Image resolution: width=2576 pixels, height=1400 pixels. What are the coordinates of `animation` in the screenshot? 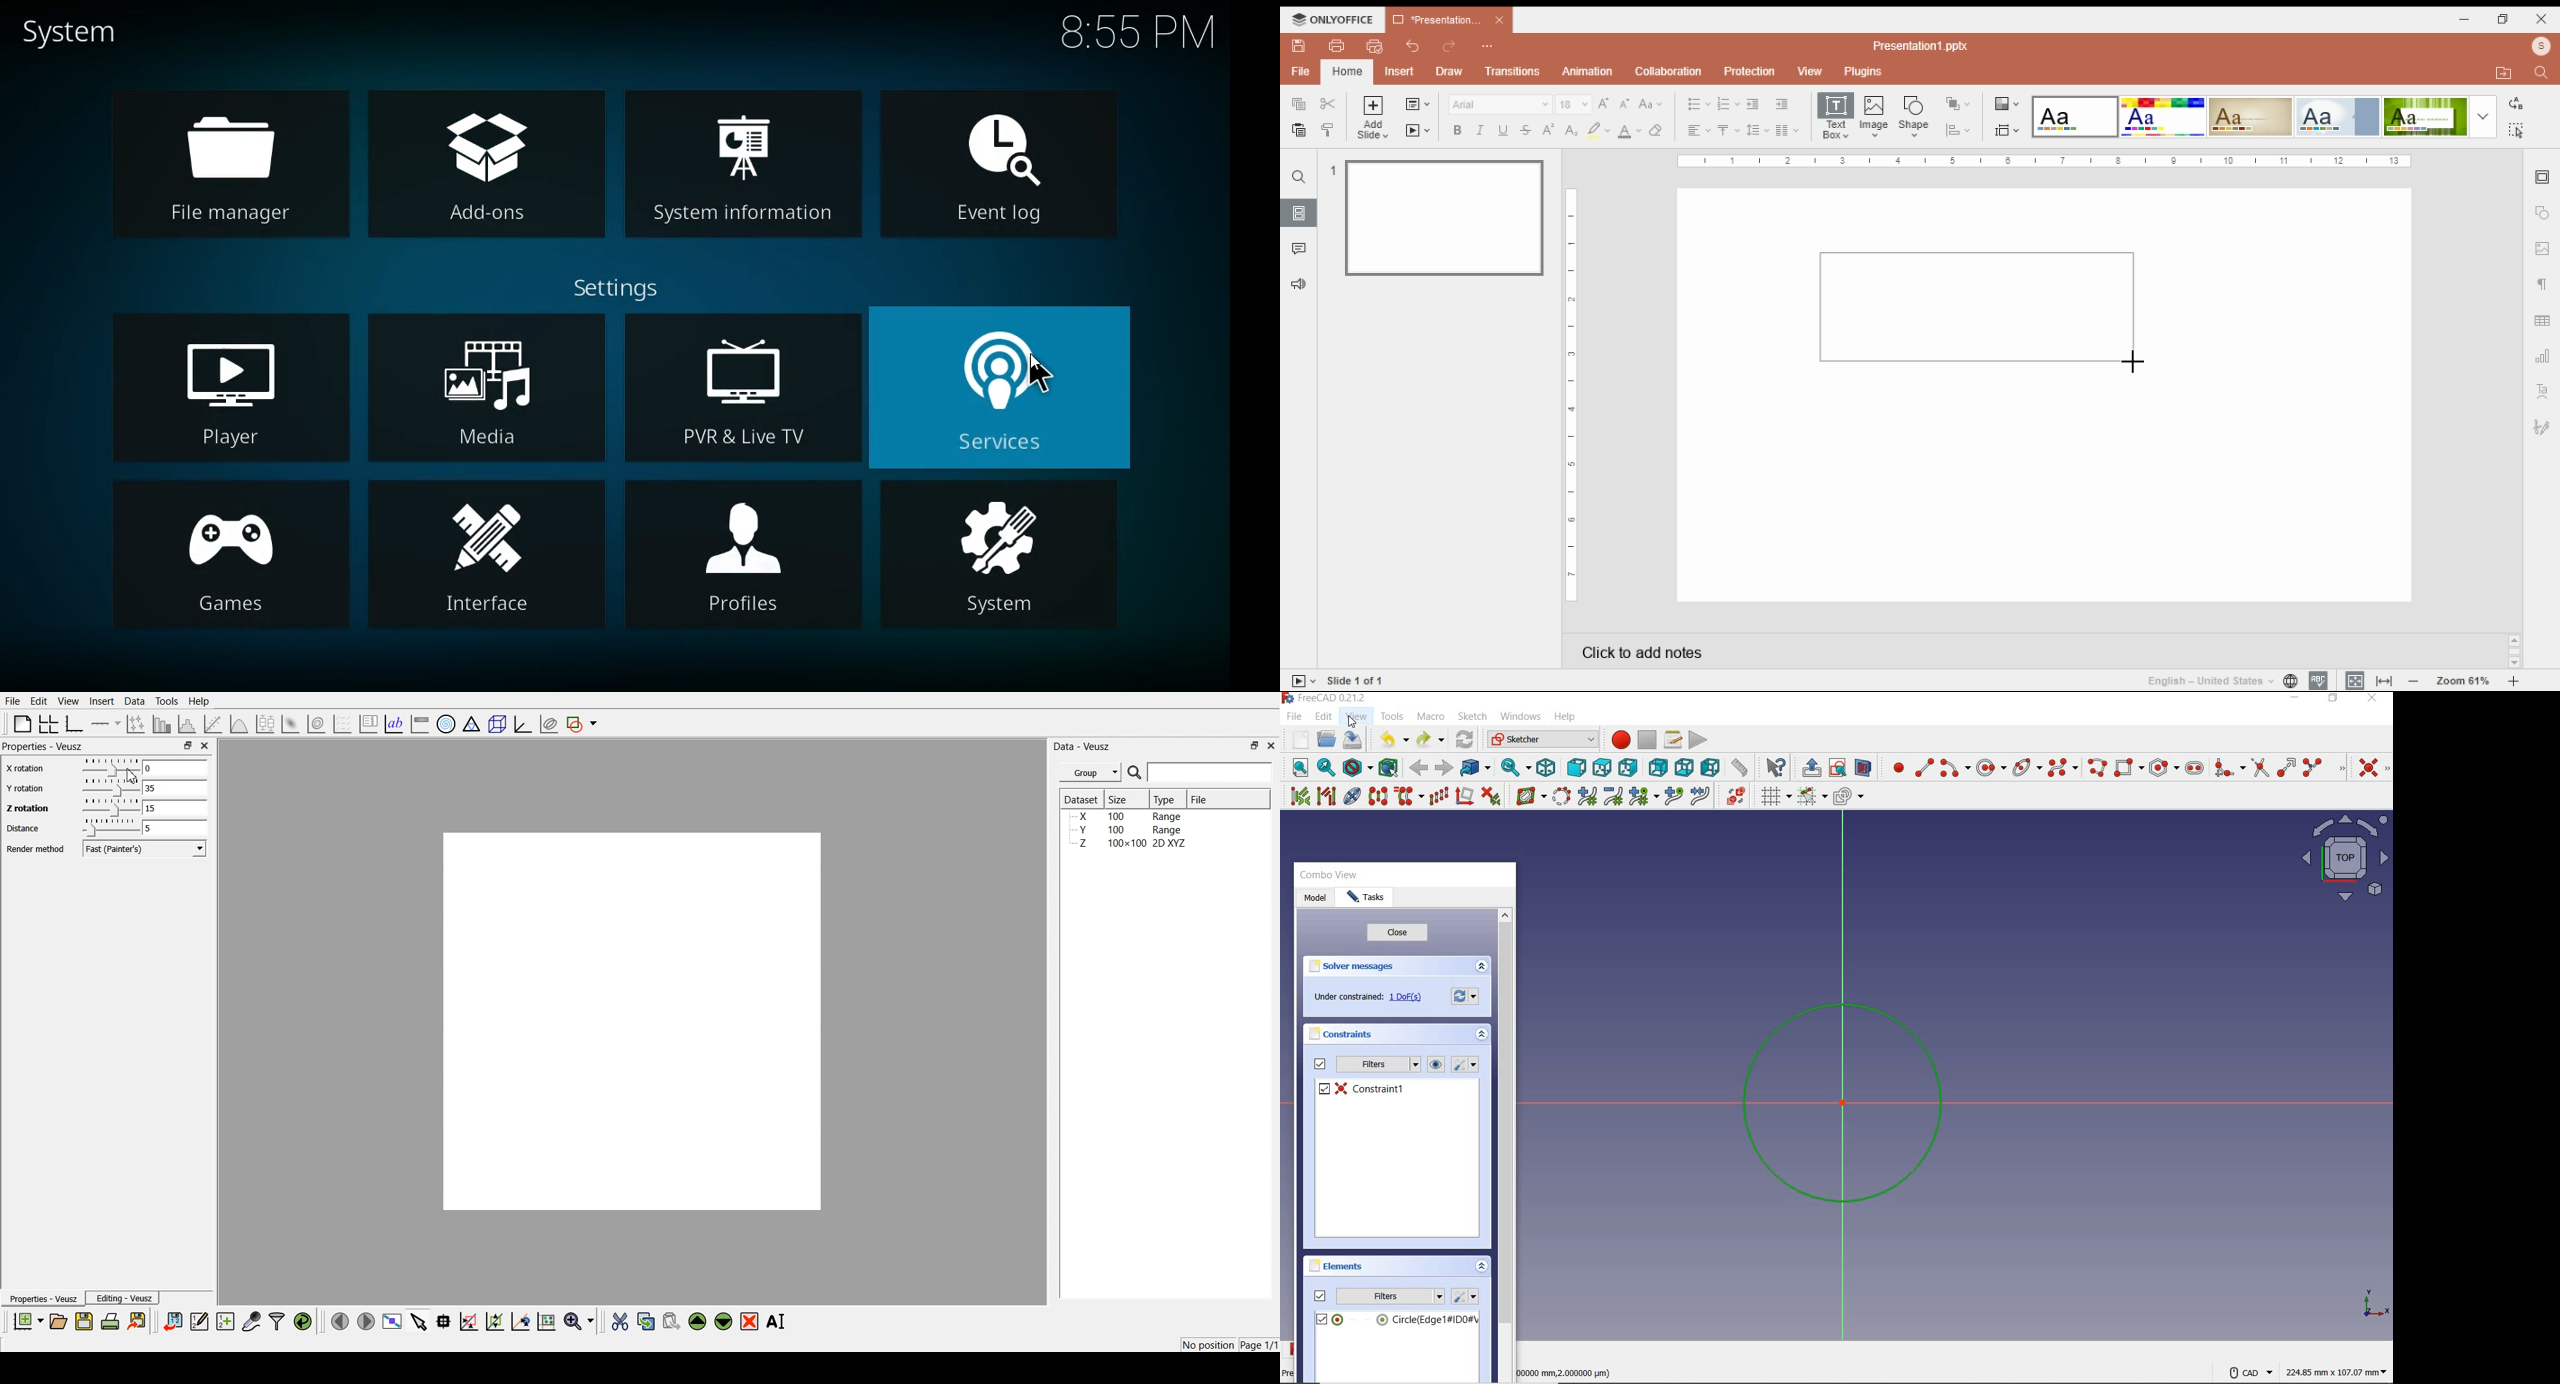 It's located at (1586, 71).